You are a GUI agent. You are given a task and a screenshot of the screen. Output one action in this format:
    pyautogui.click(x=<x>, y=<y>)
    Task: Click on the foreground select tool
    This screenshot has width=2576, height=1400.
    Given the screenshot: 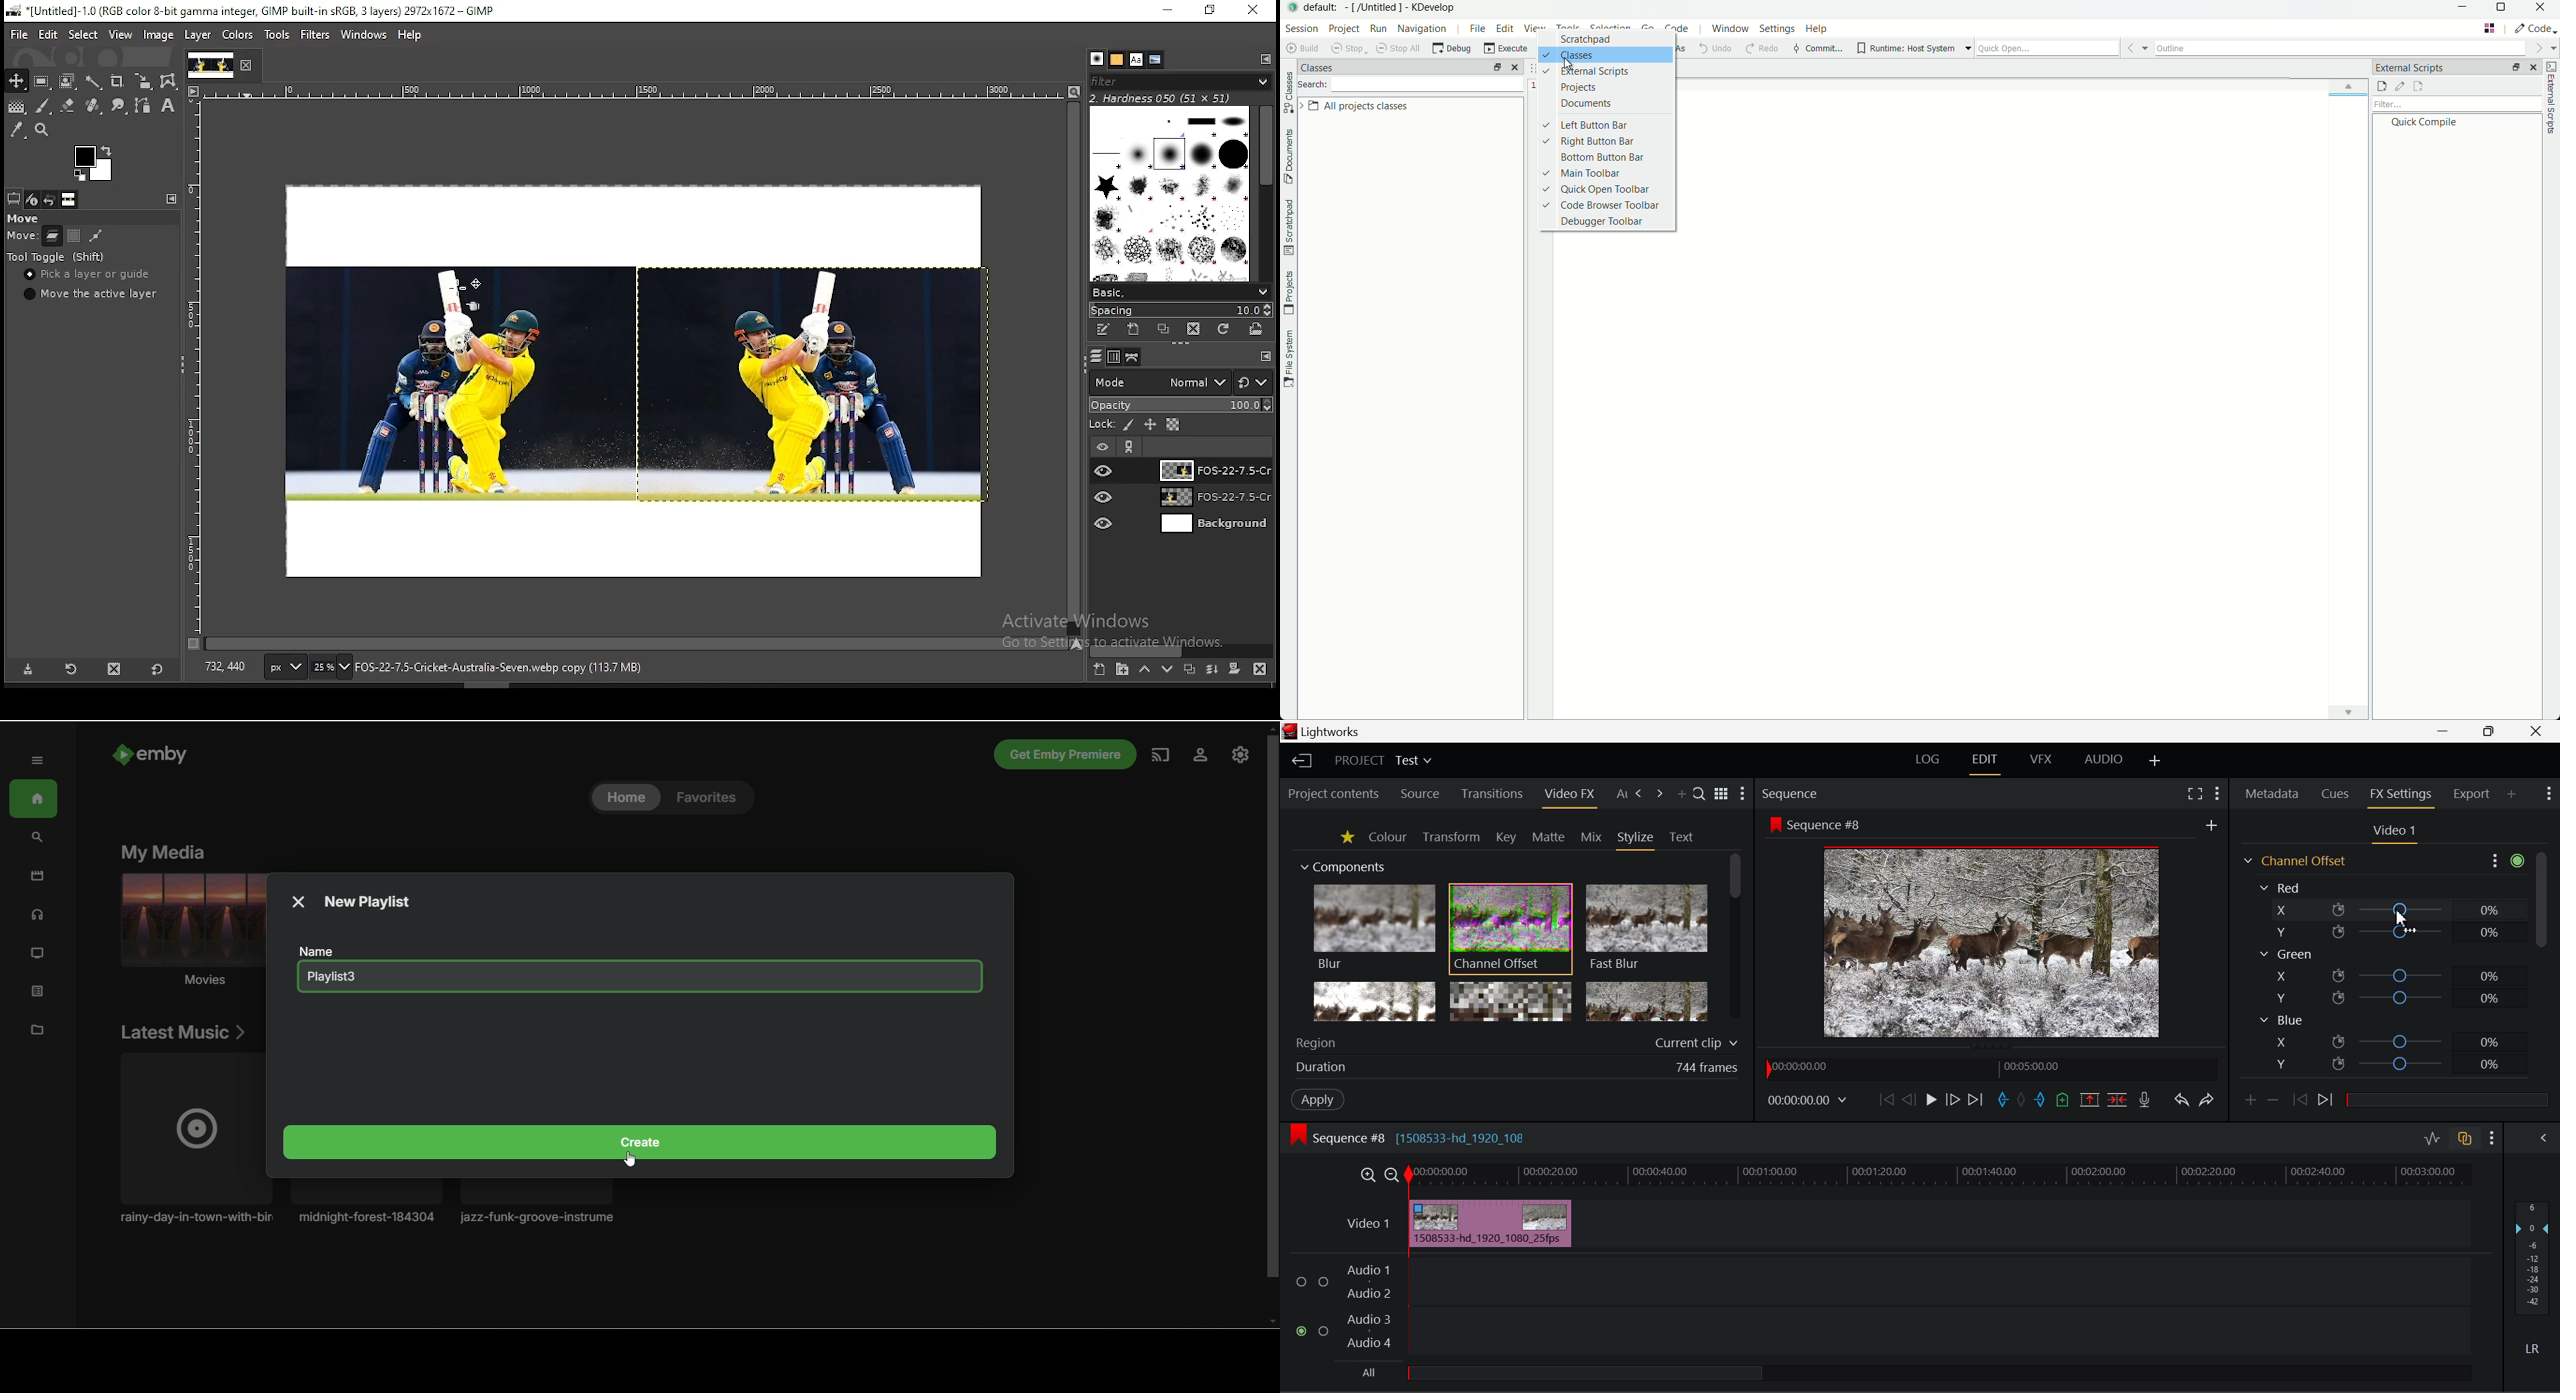 What is the action you would take?
    pyautogui.click(x=68, y=79)
    